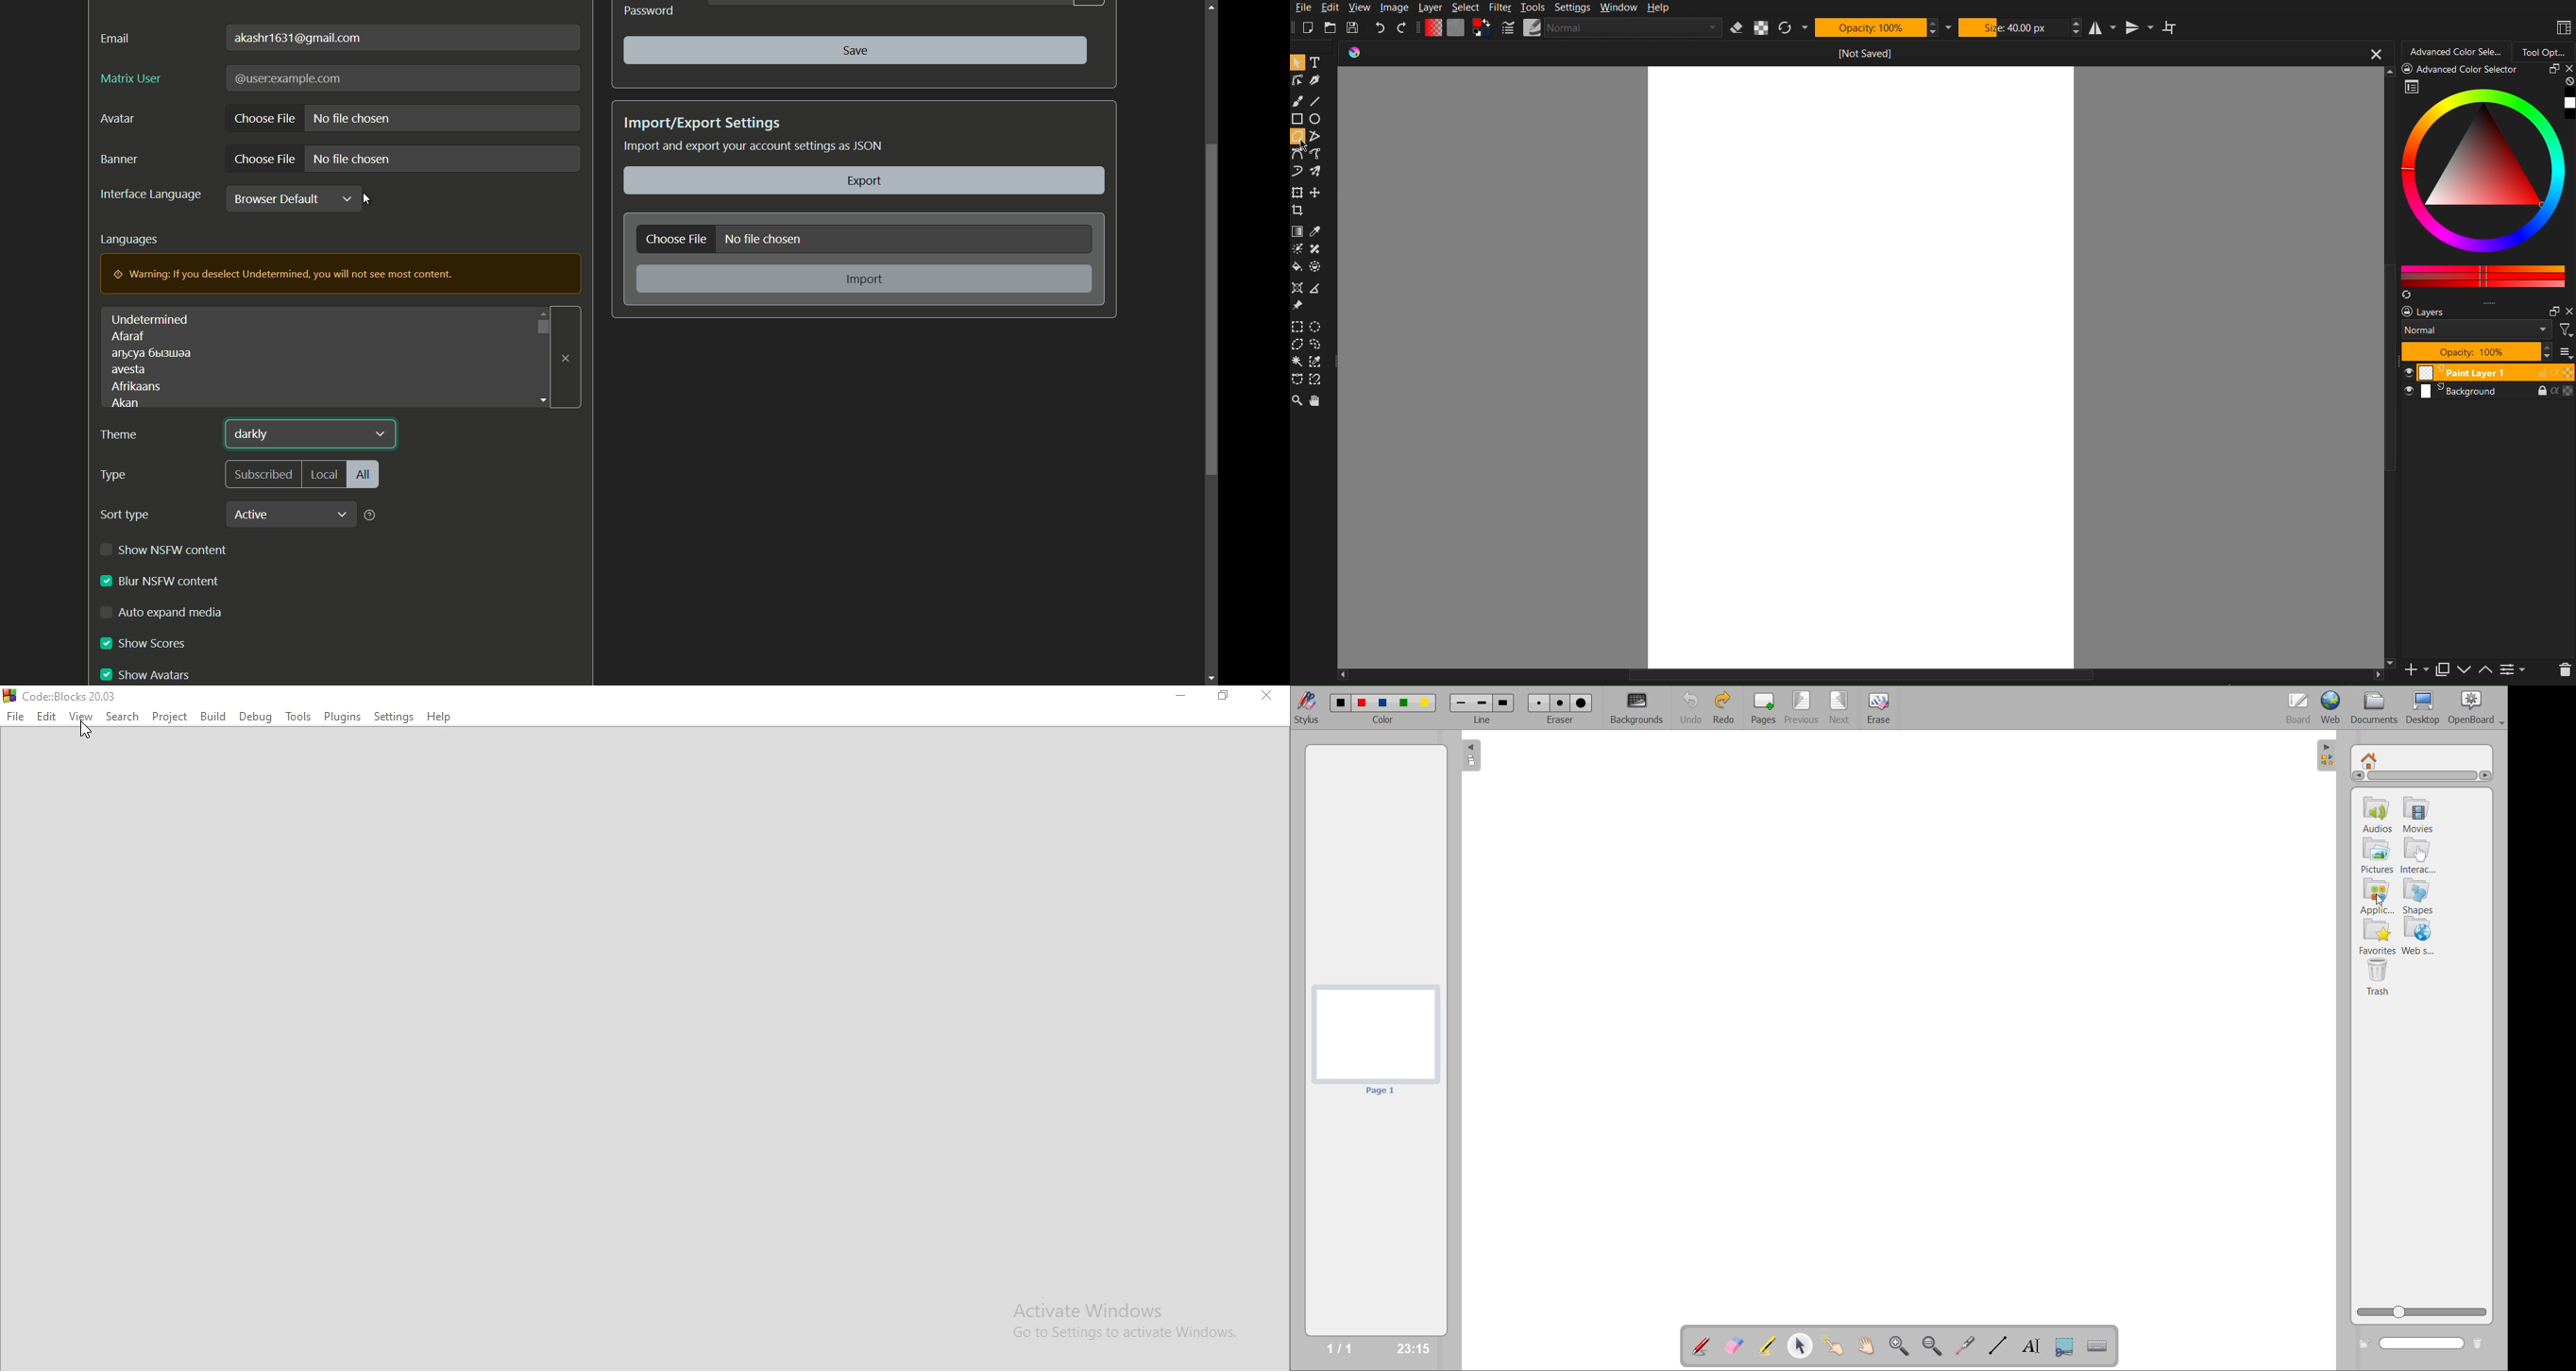 The width and height of the screenshot is (2576, 1372). Describe the element at coordinates (1613, 29) in the screenshot. I see `Brush Settings` at that location.